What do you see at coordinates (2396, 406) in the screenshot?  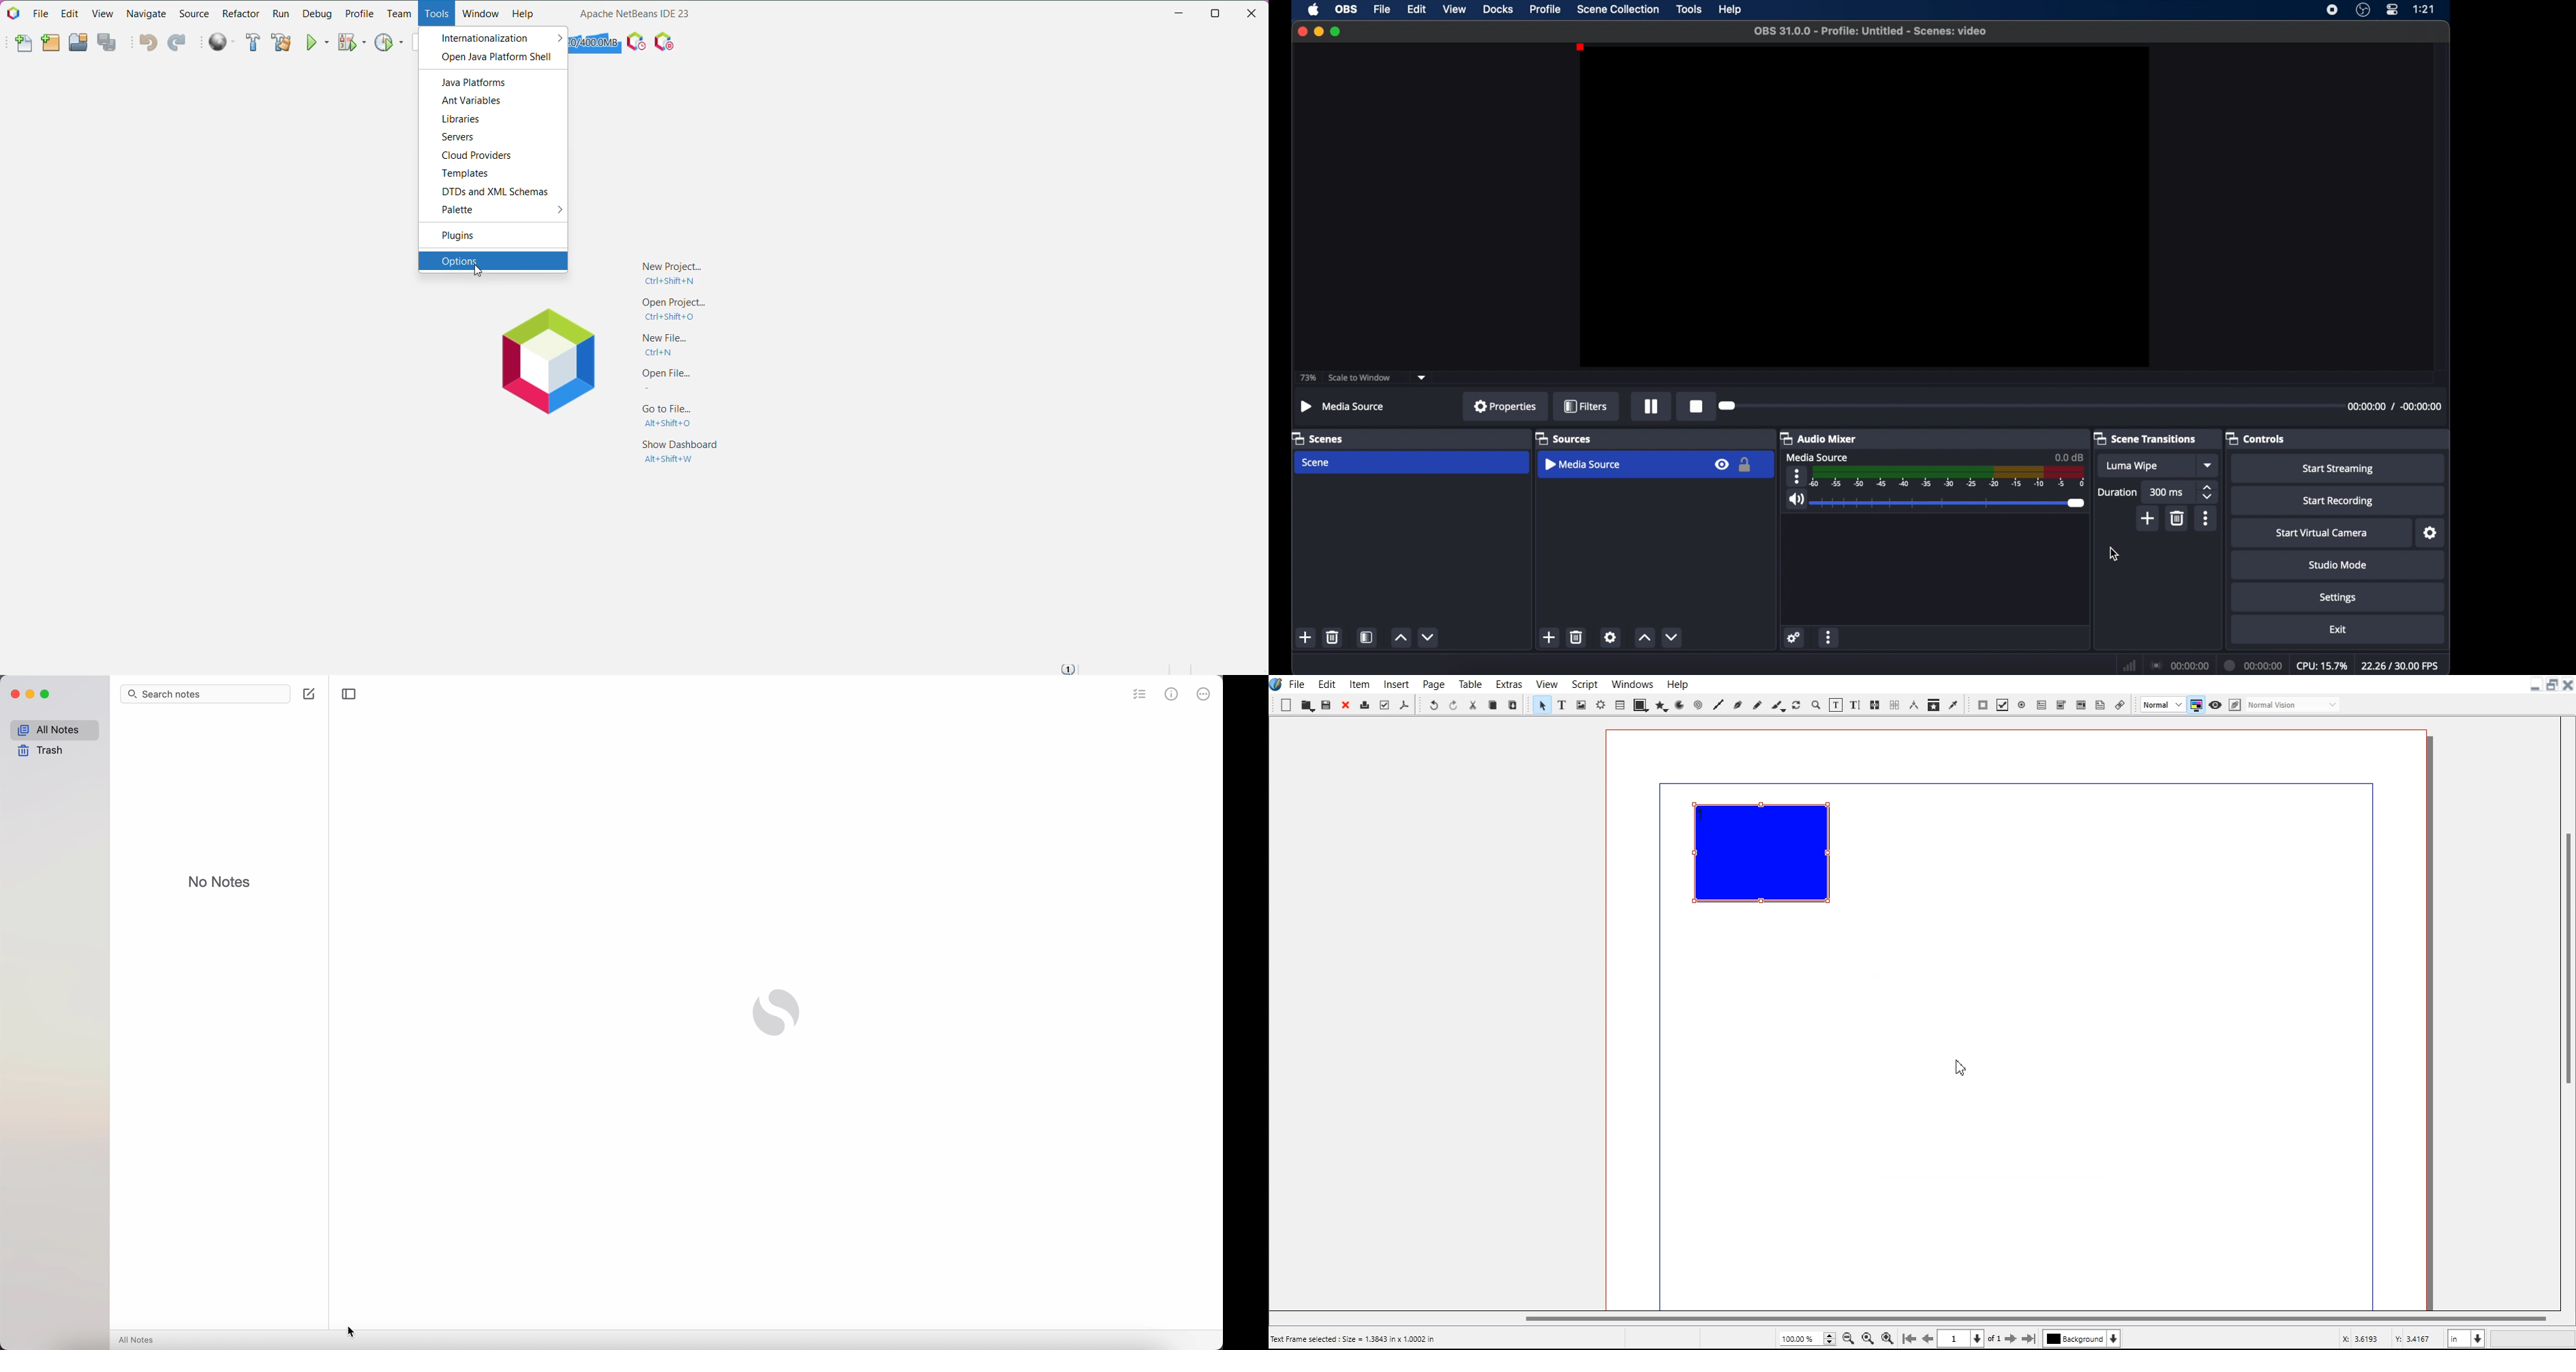 I see `timestamp` at bounding box center [2396, 406].